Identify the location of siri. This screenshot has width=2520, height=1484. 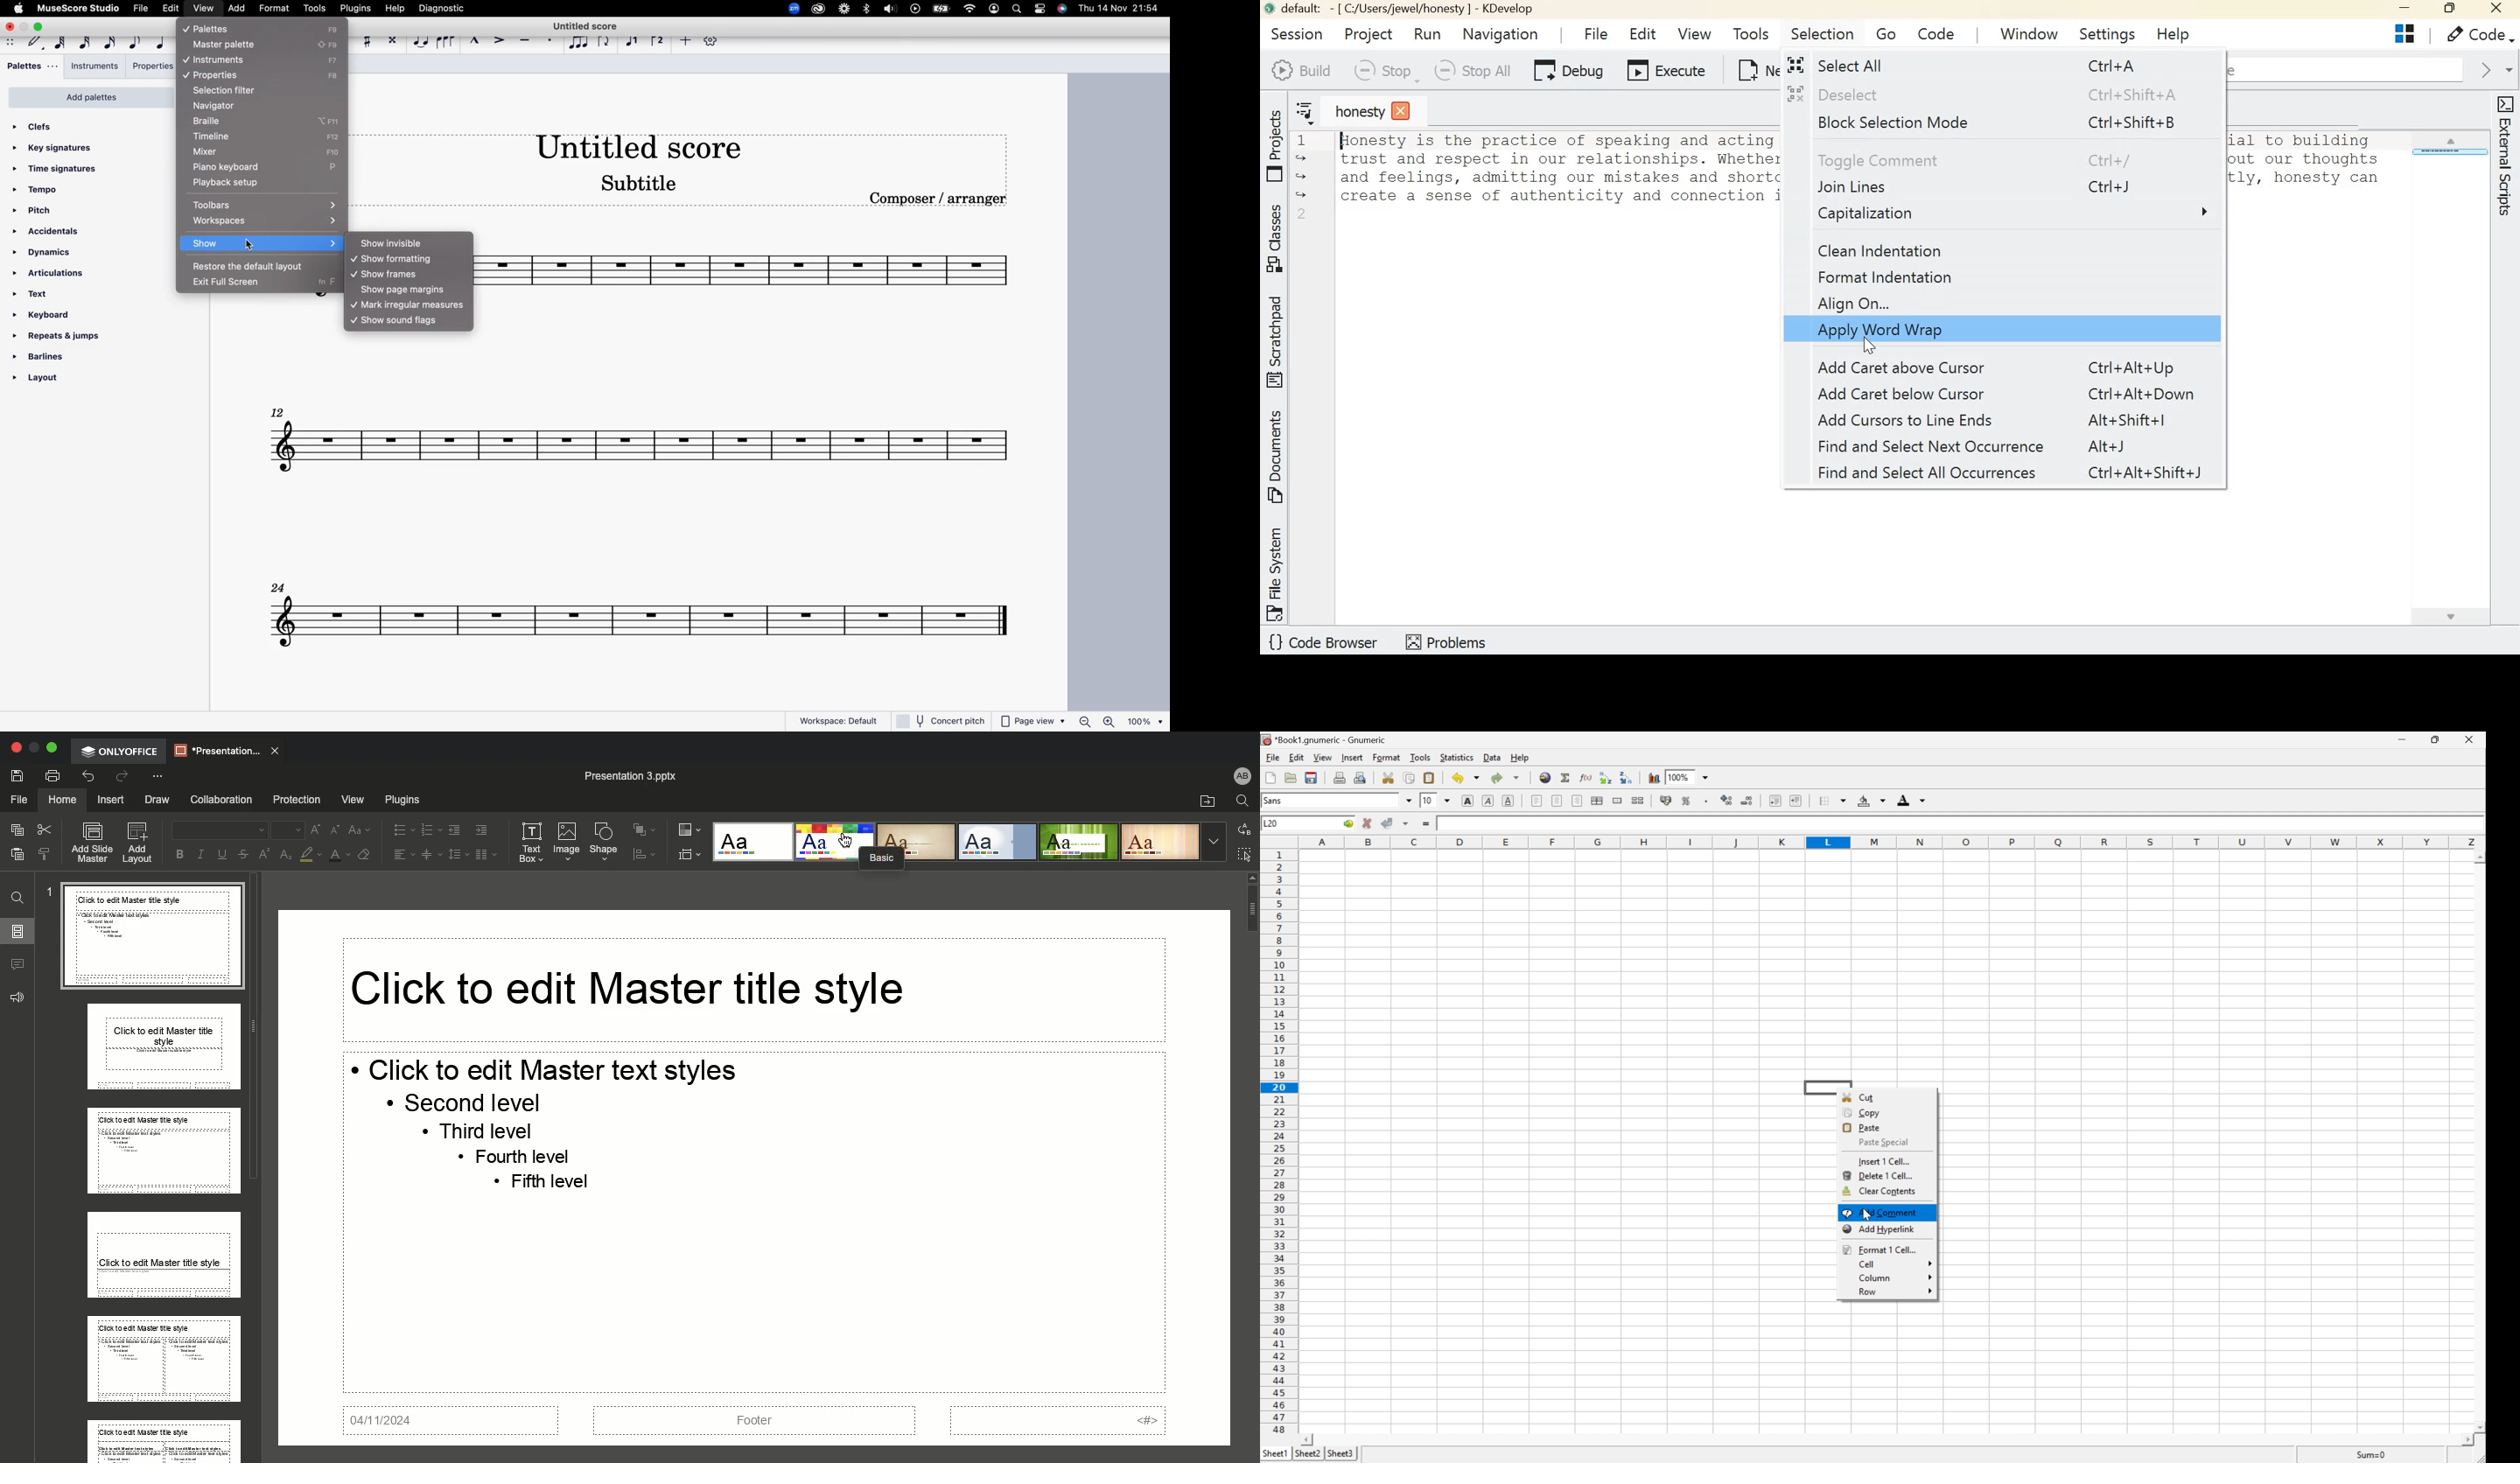
(1061, 8).